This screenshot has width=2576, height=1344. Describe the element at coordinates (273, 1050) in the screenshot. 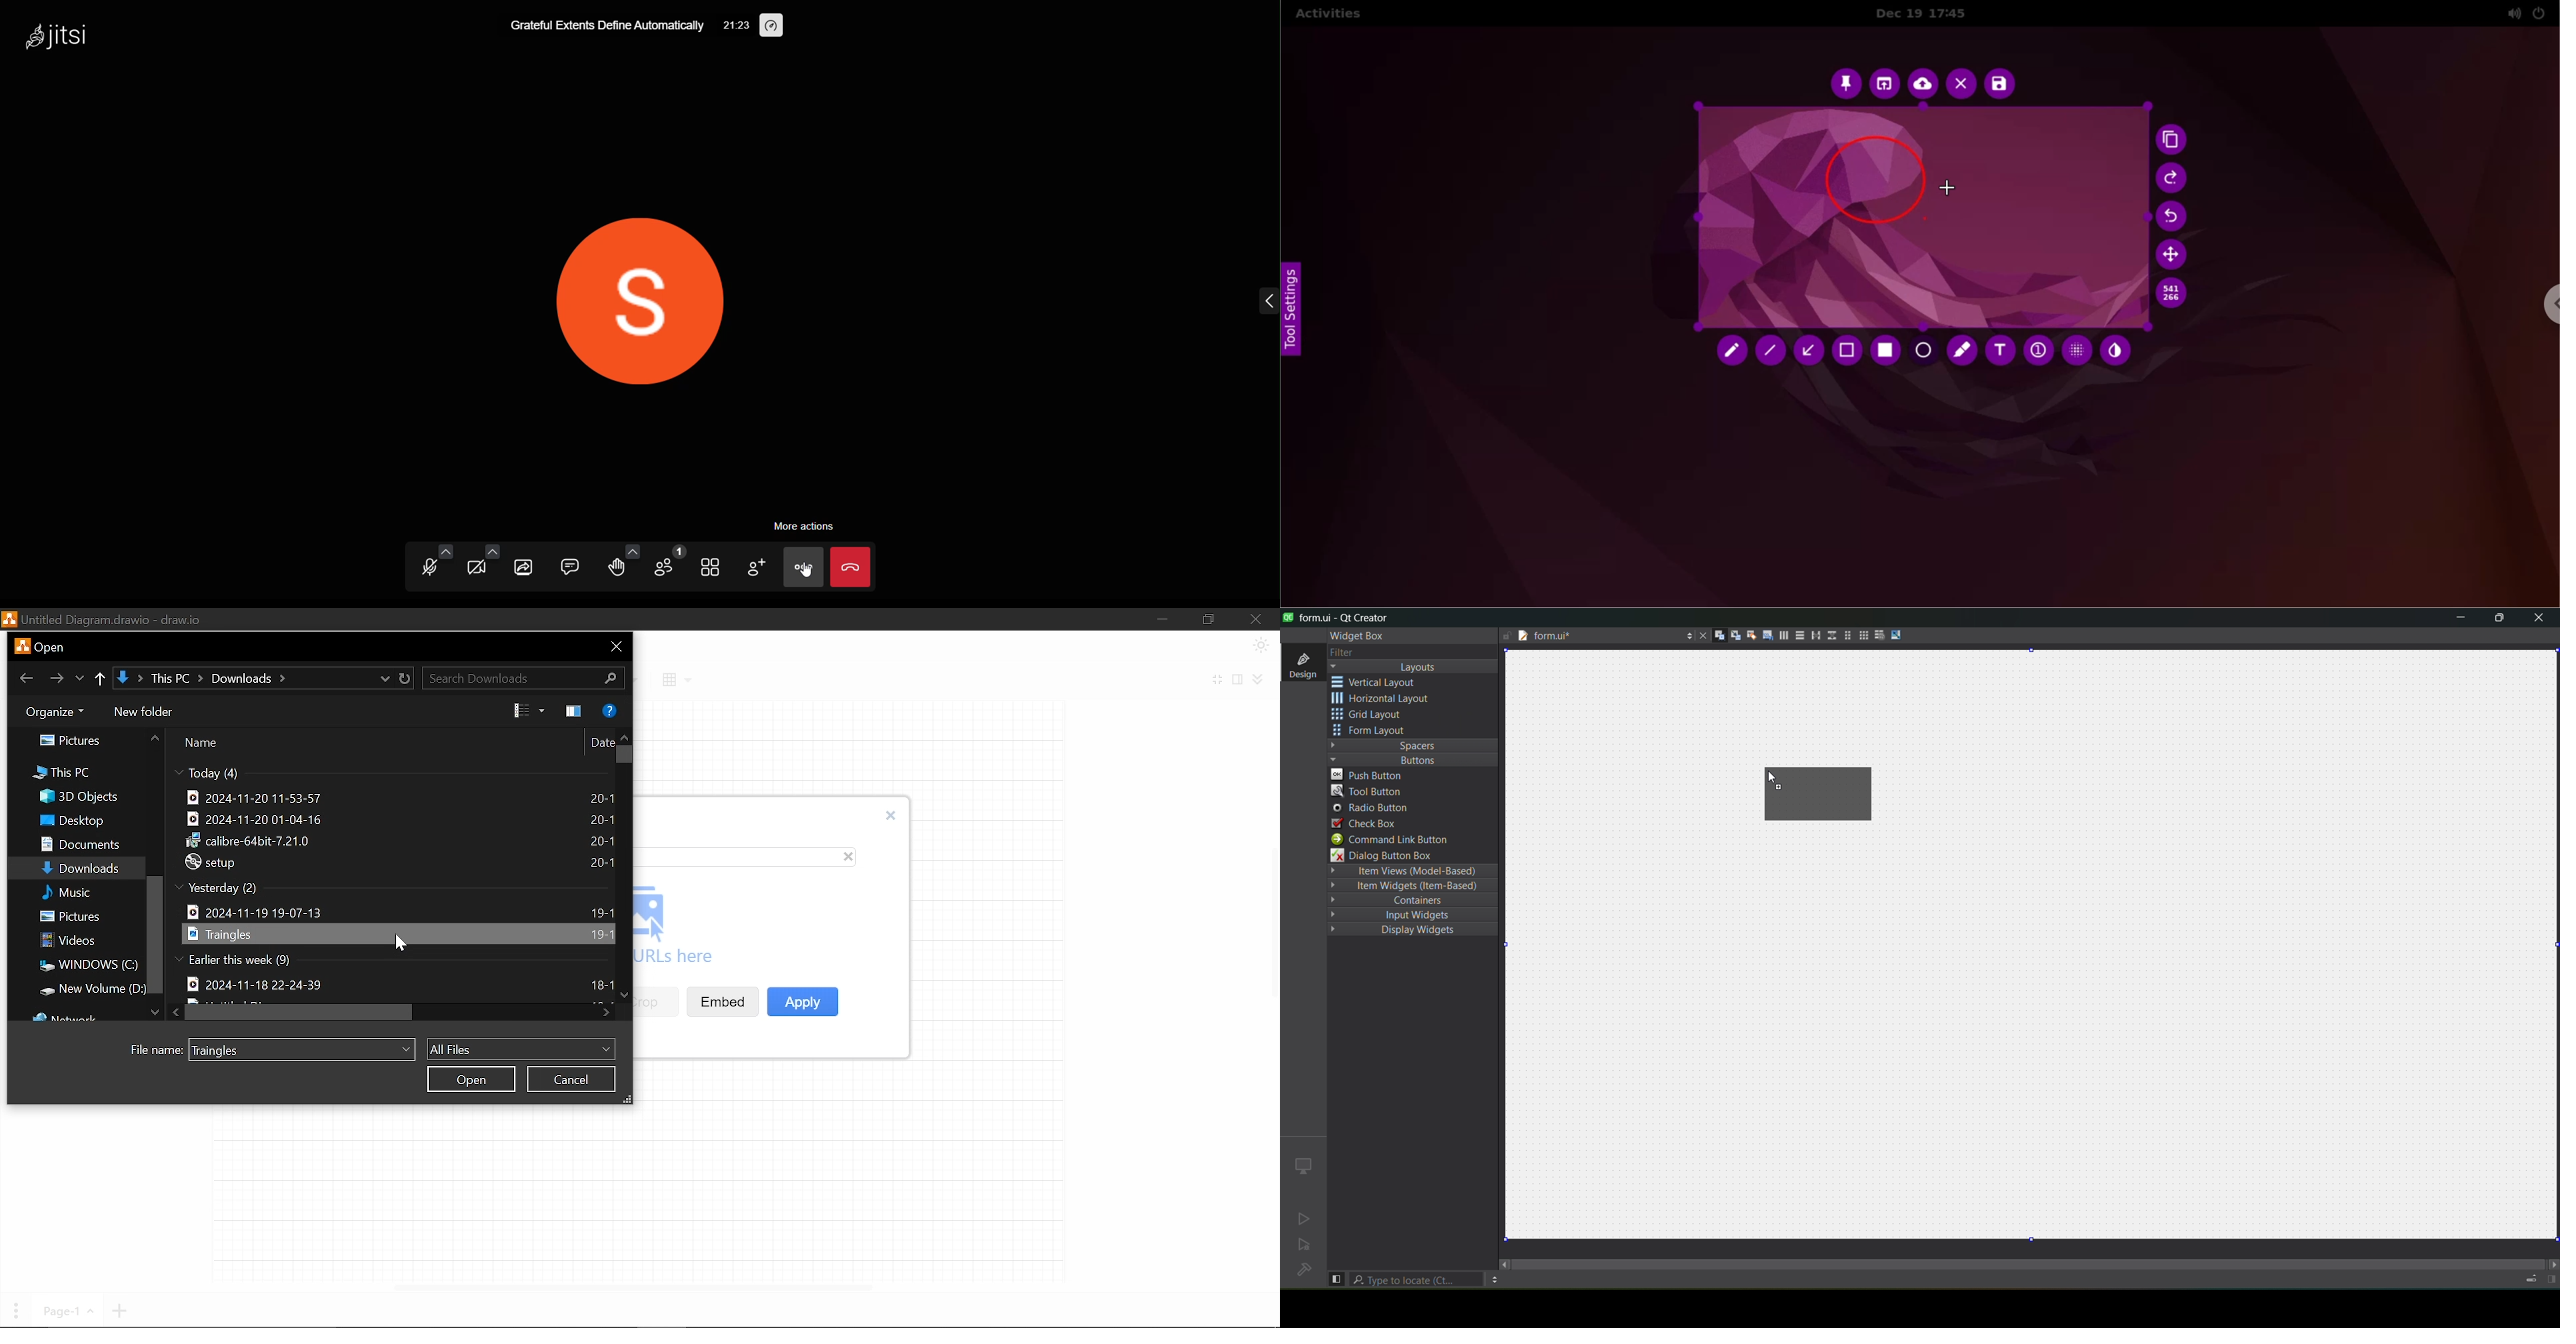

I see `File name` at that location.